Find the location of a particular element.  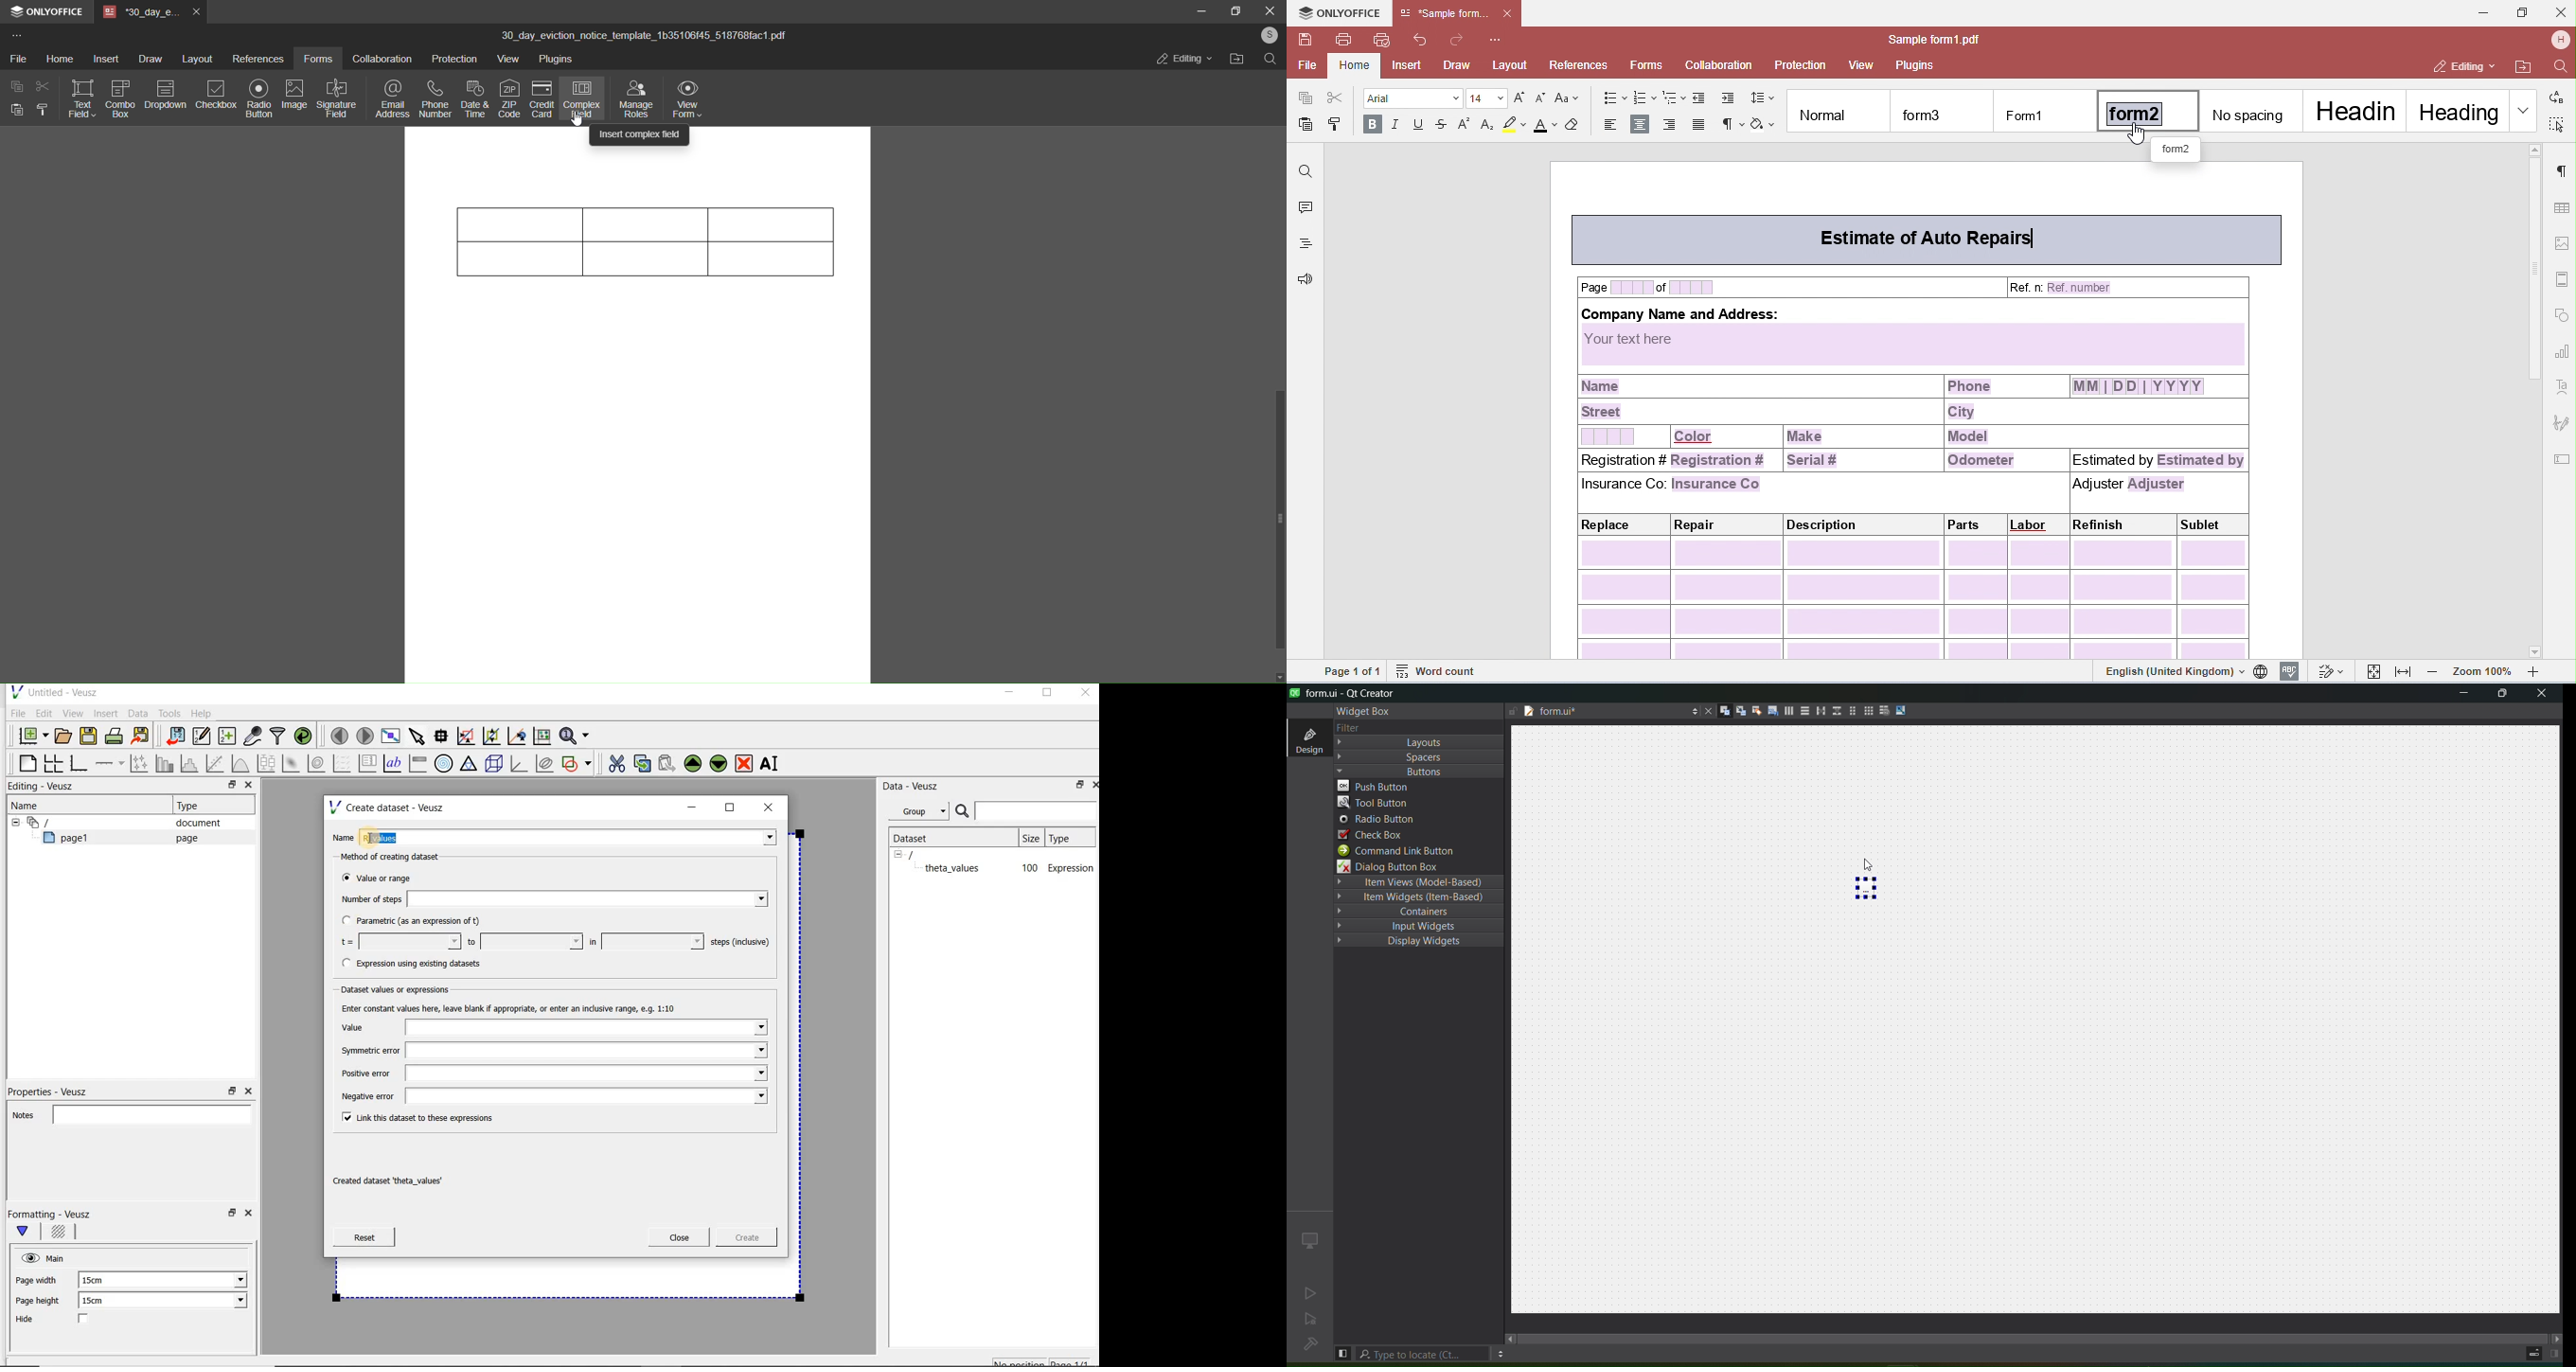

15cm is located at coordinates (100, 1281).